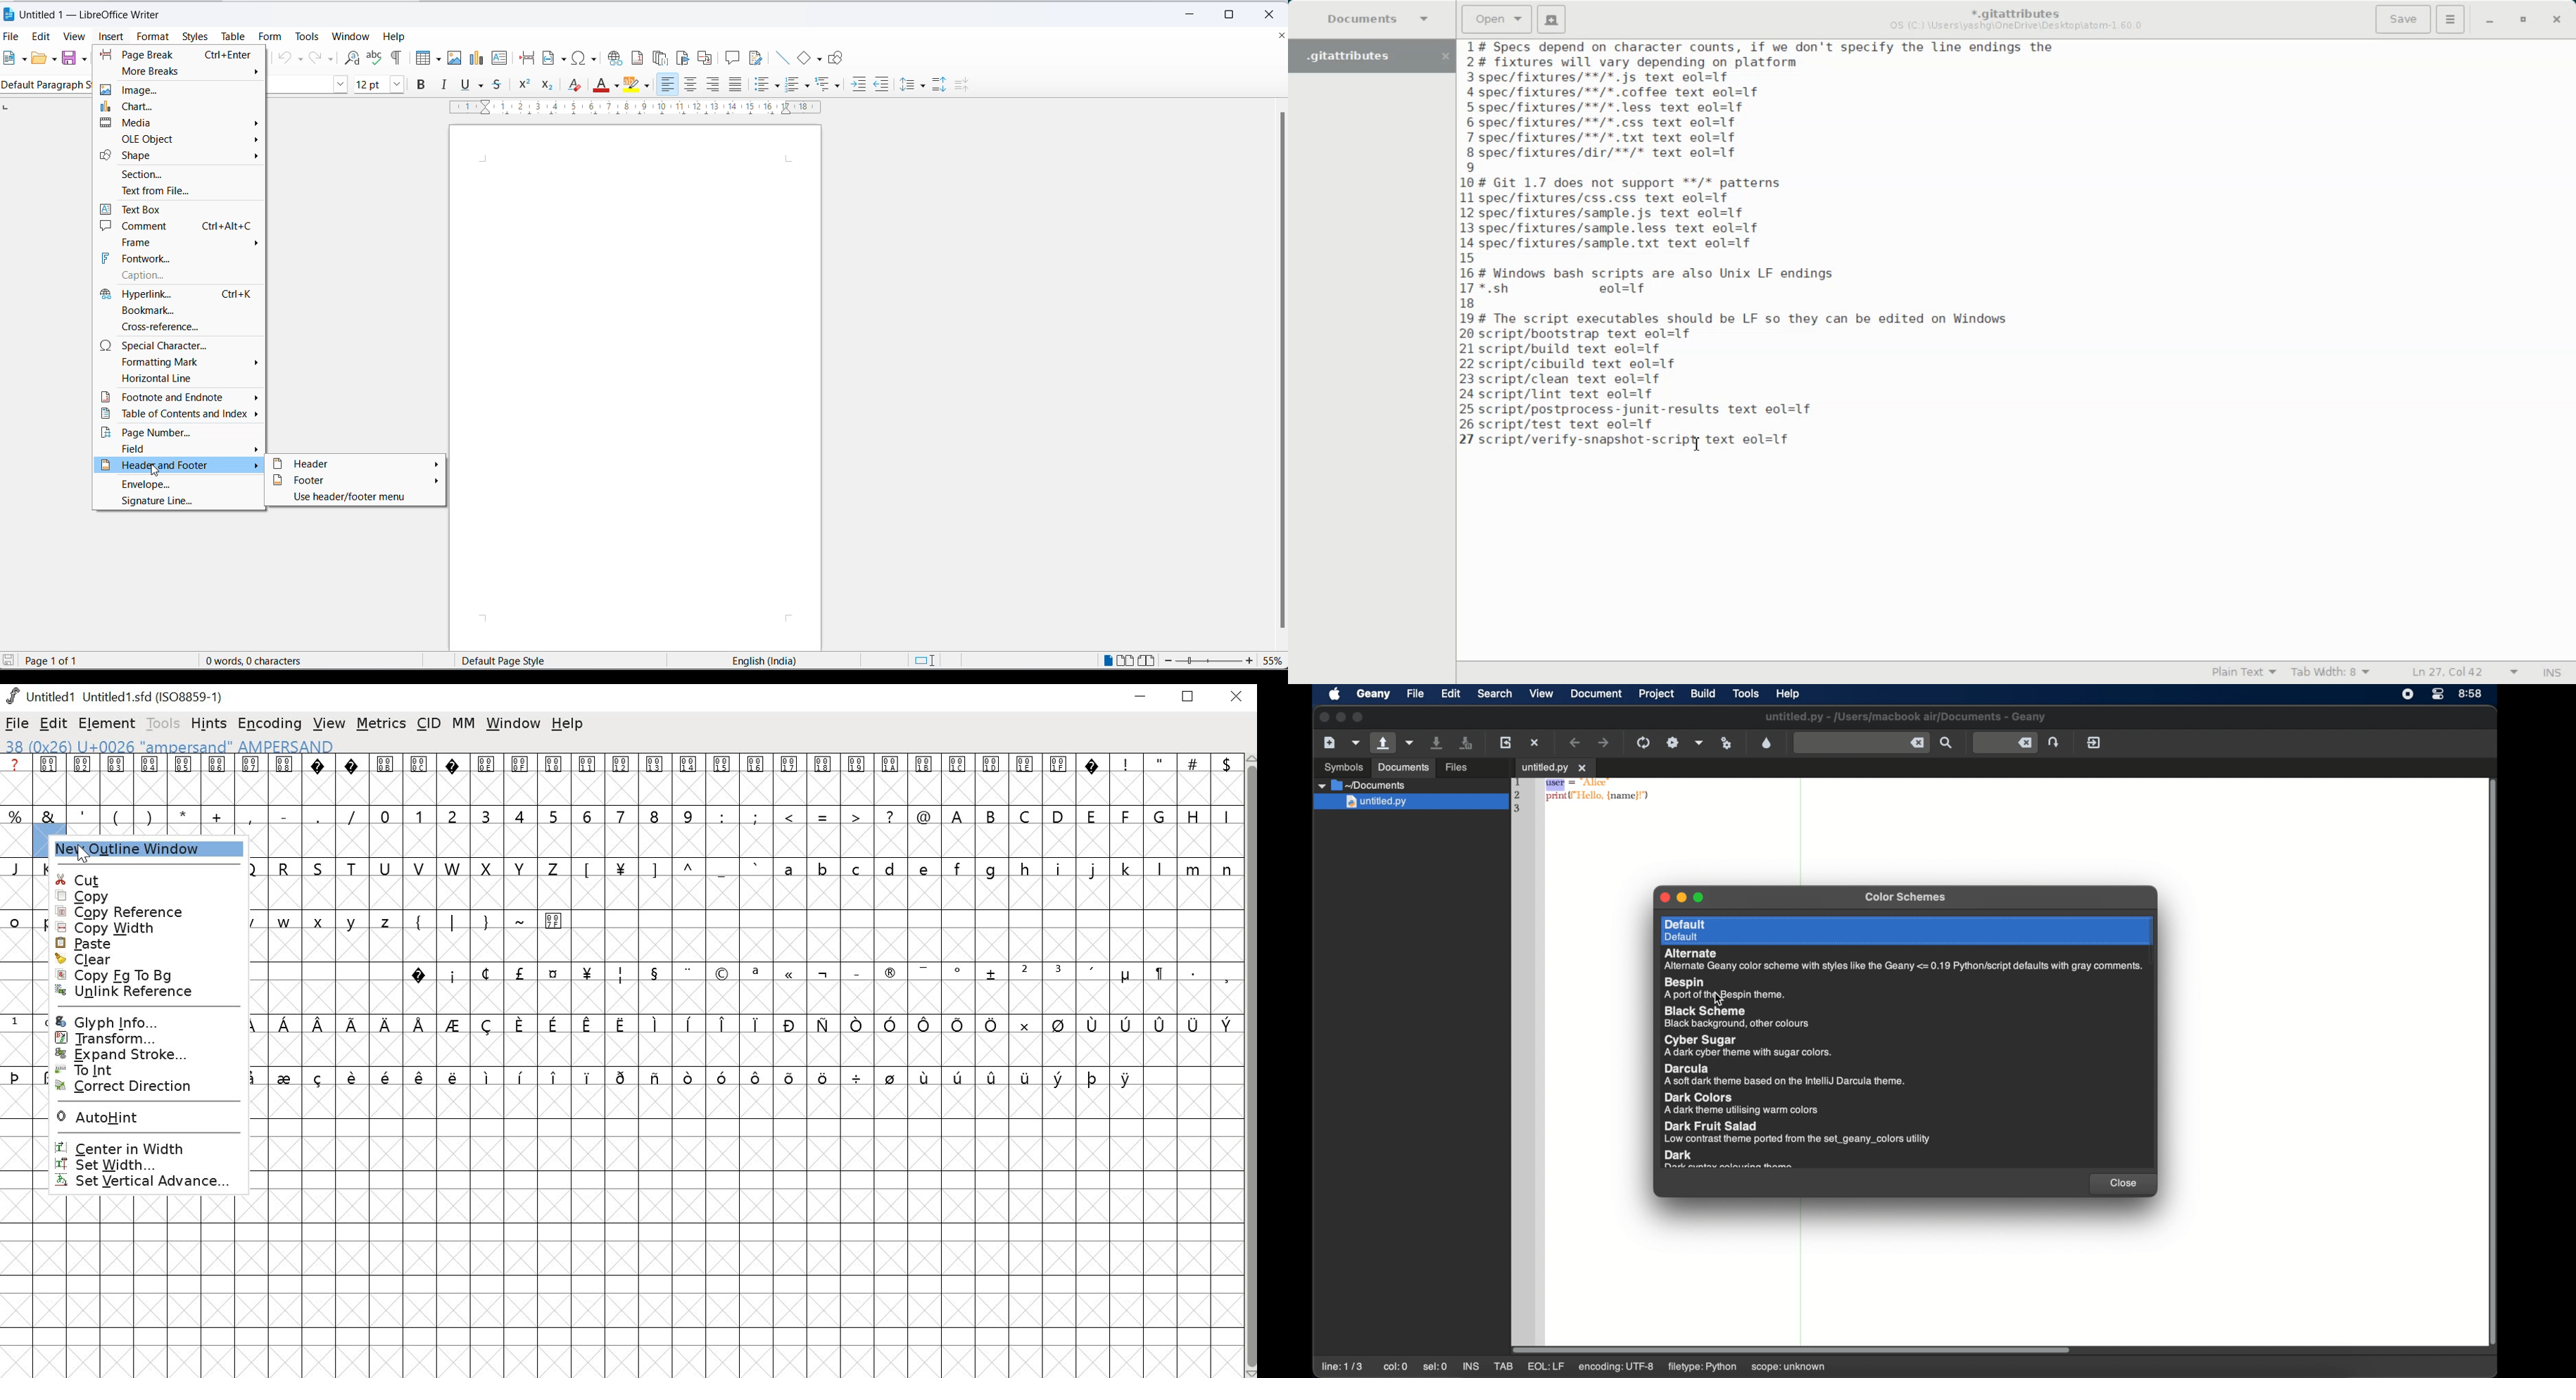  What do you see at coordinates (924, 815) in the screenshot?
I see `@` at bounding box center [924, 815].